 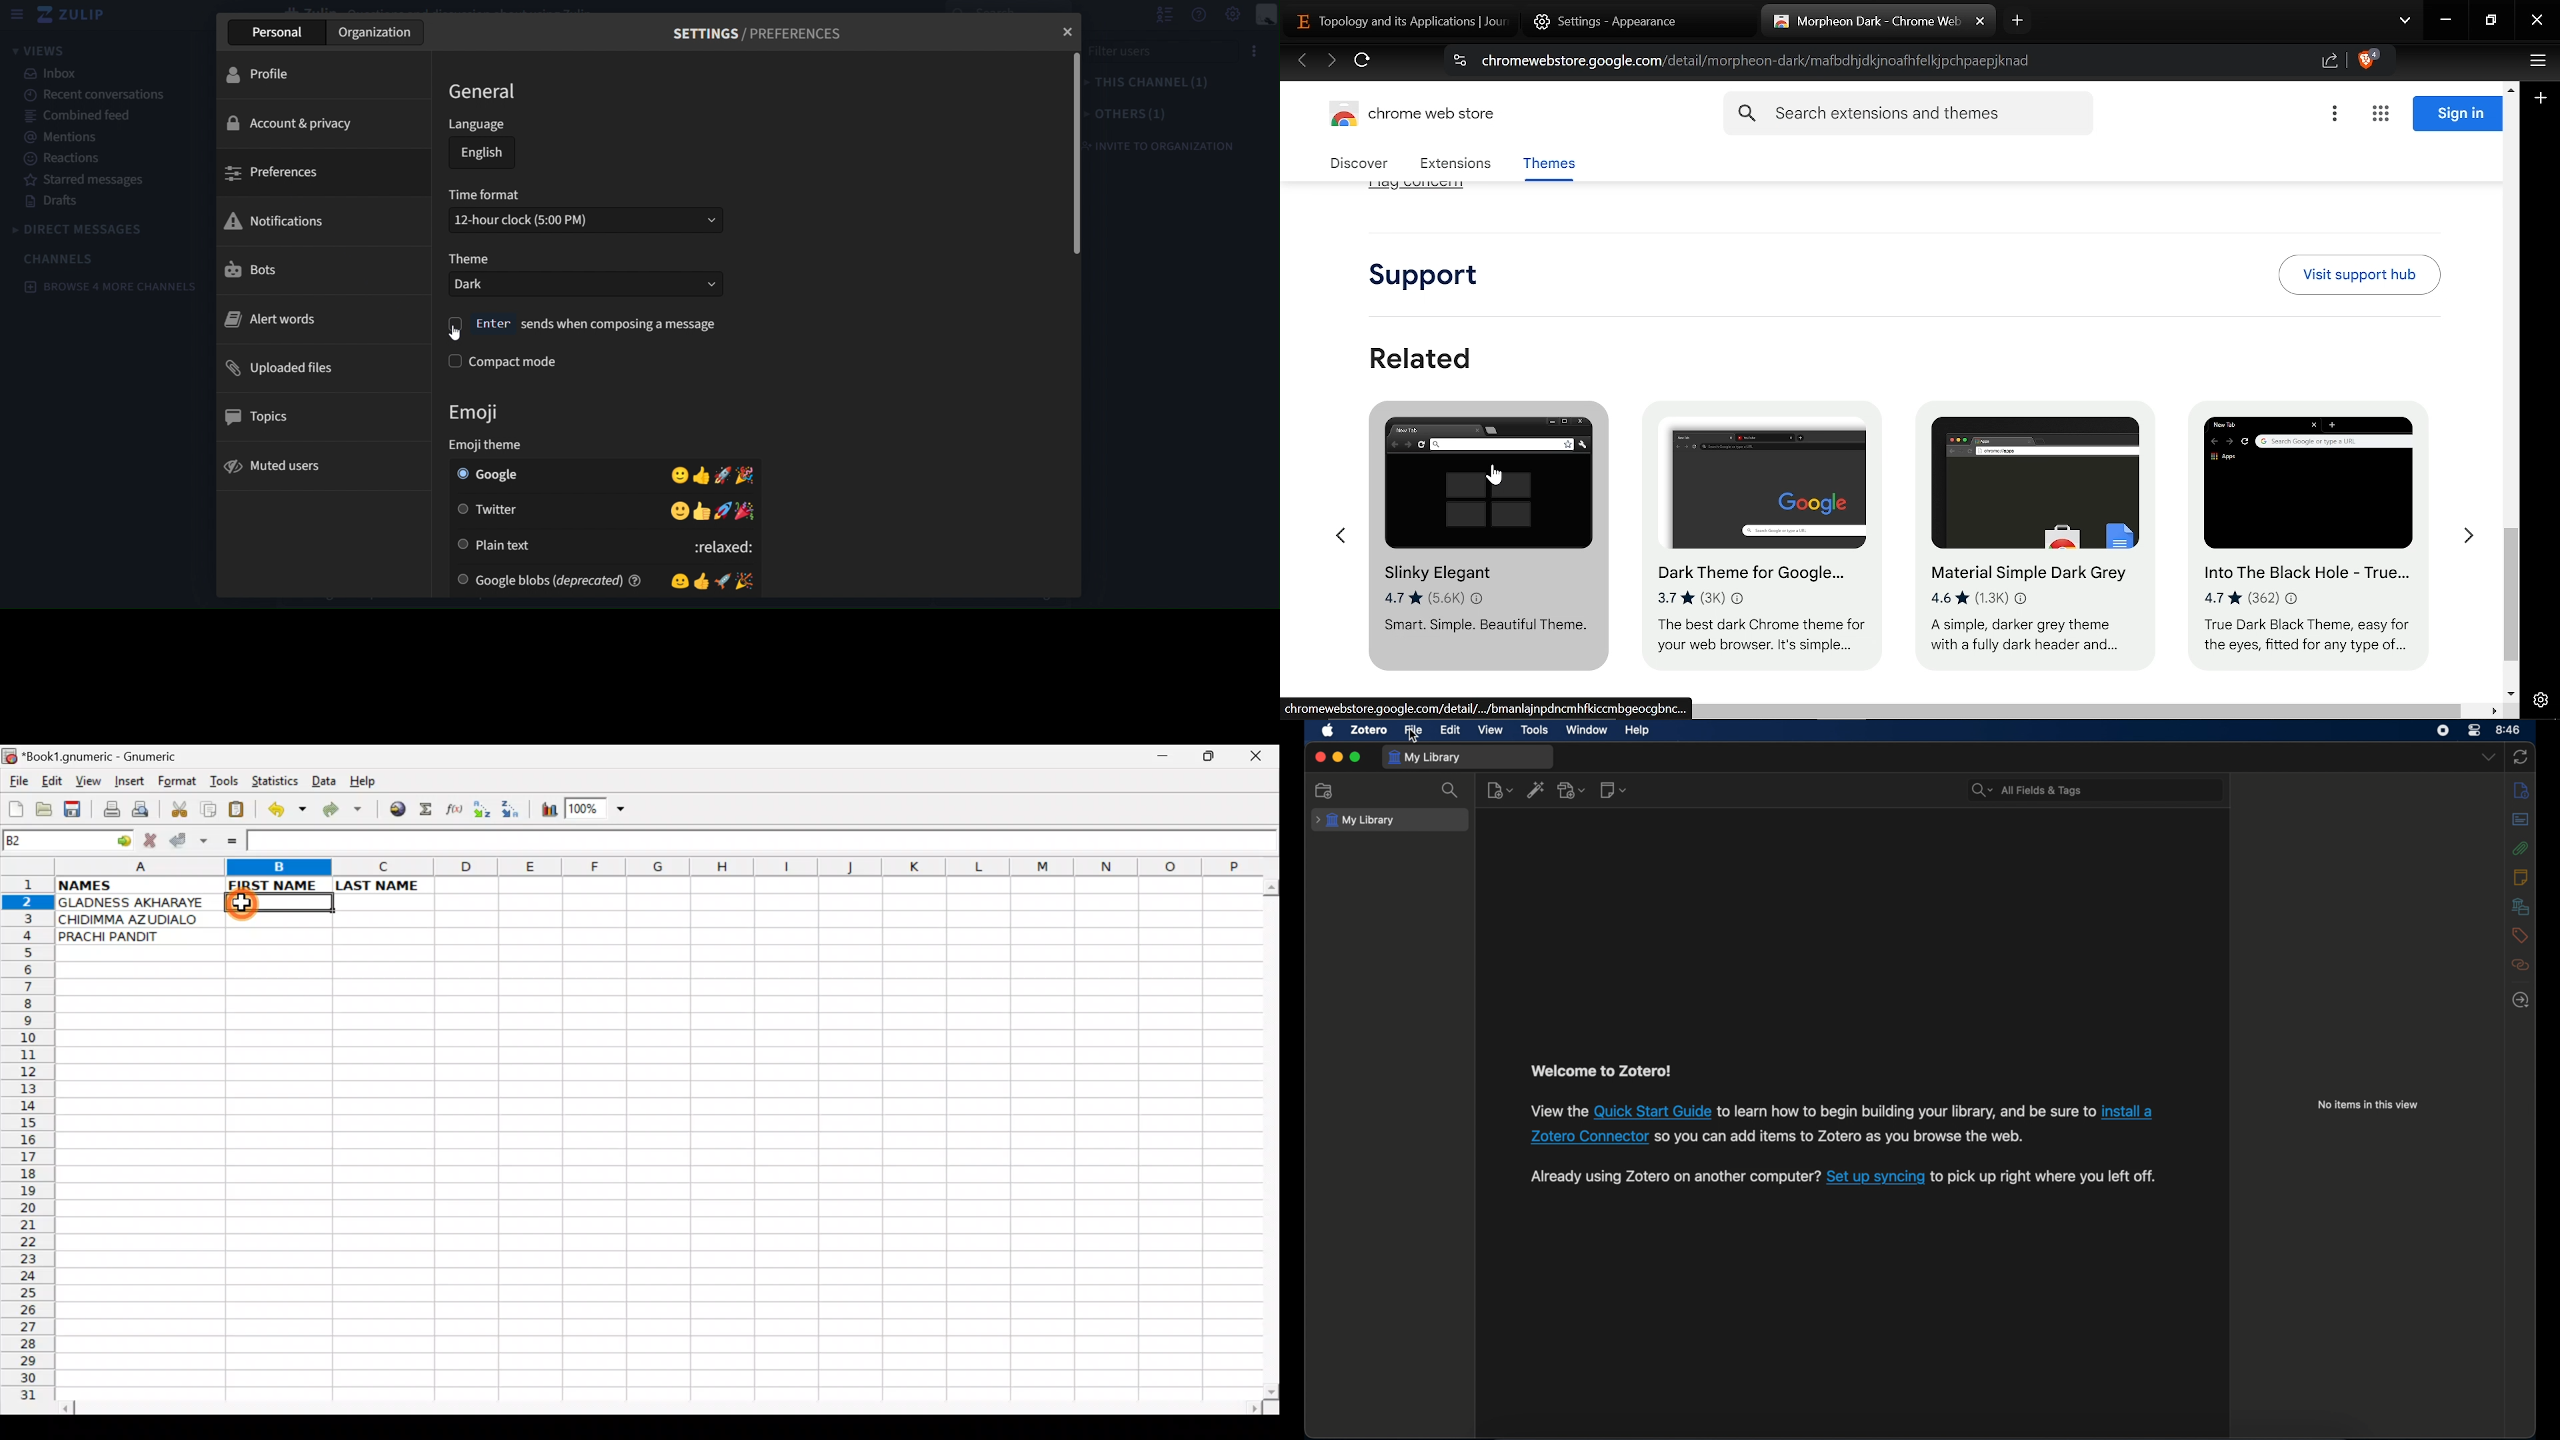 What do you see at coordinates (576, 545) in the screenshot?
I see `Plain text` at bounding box center [576, 545].